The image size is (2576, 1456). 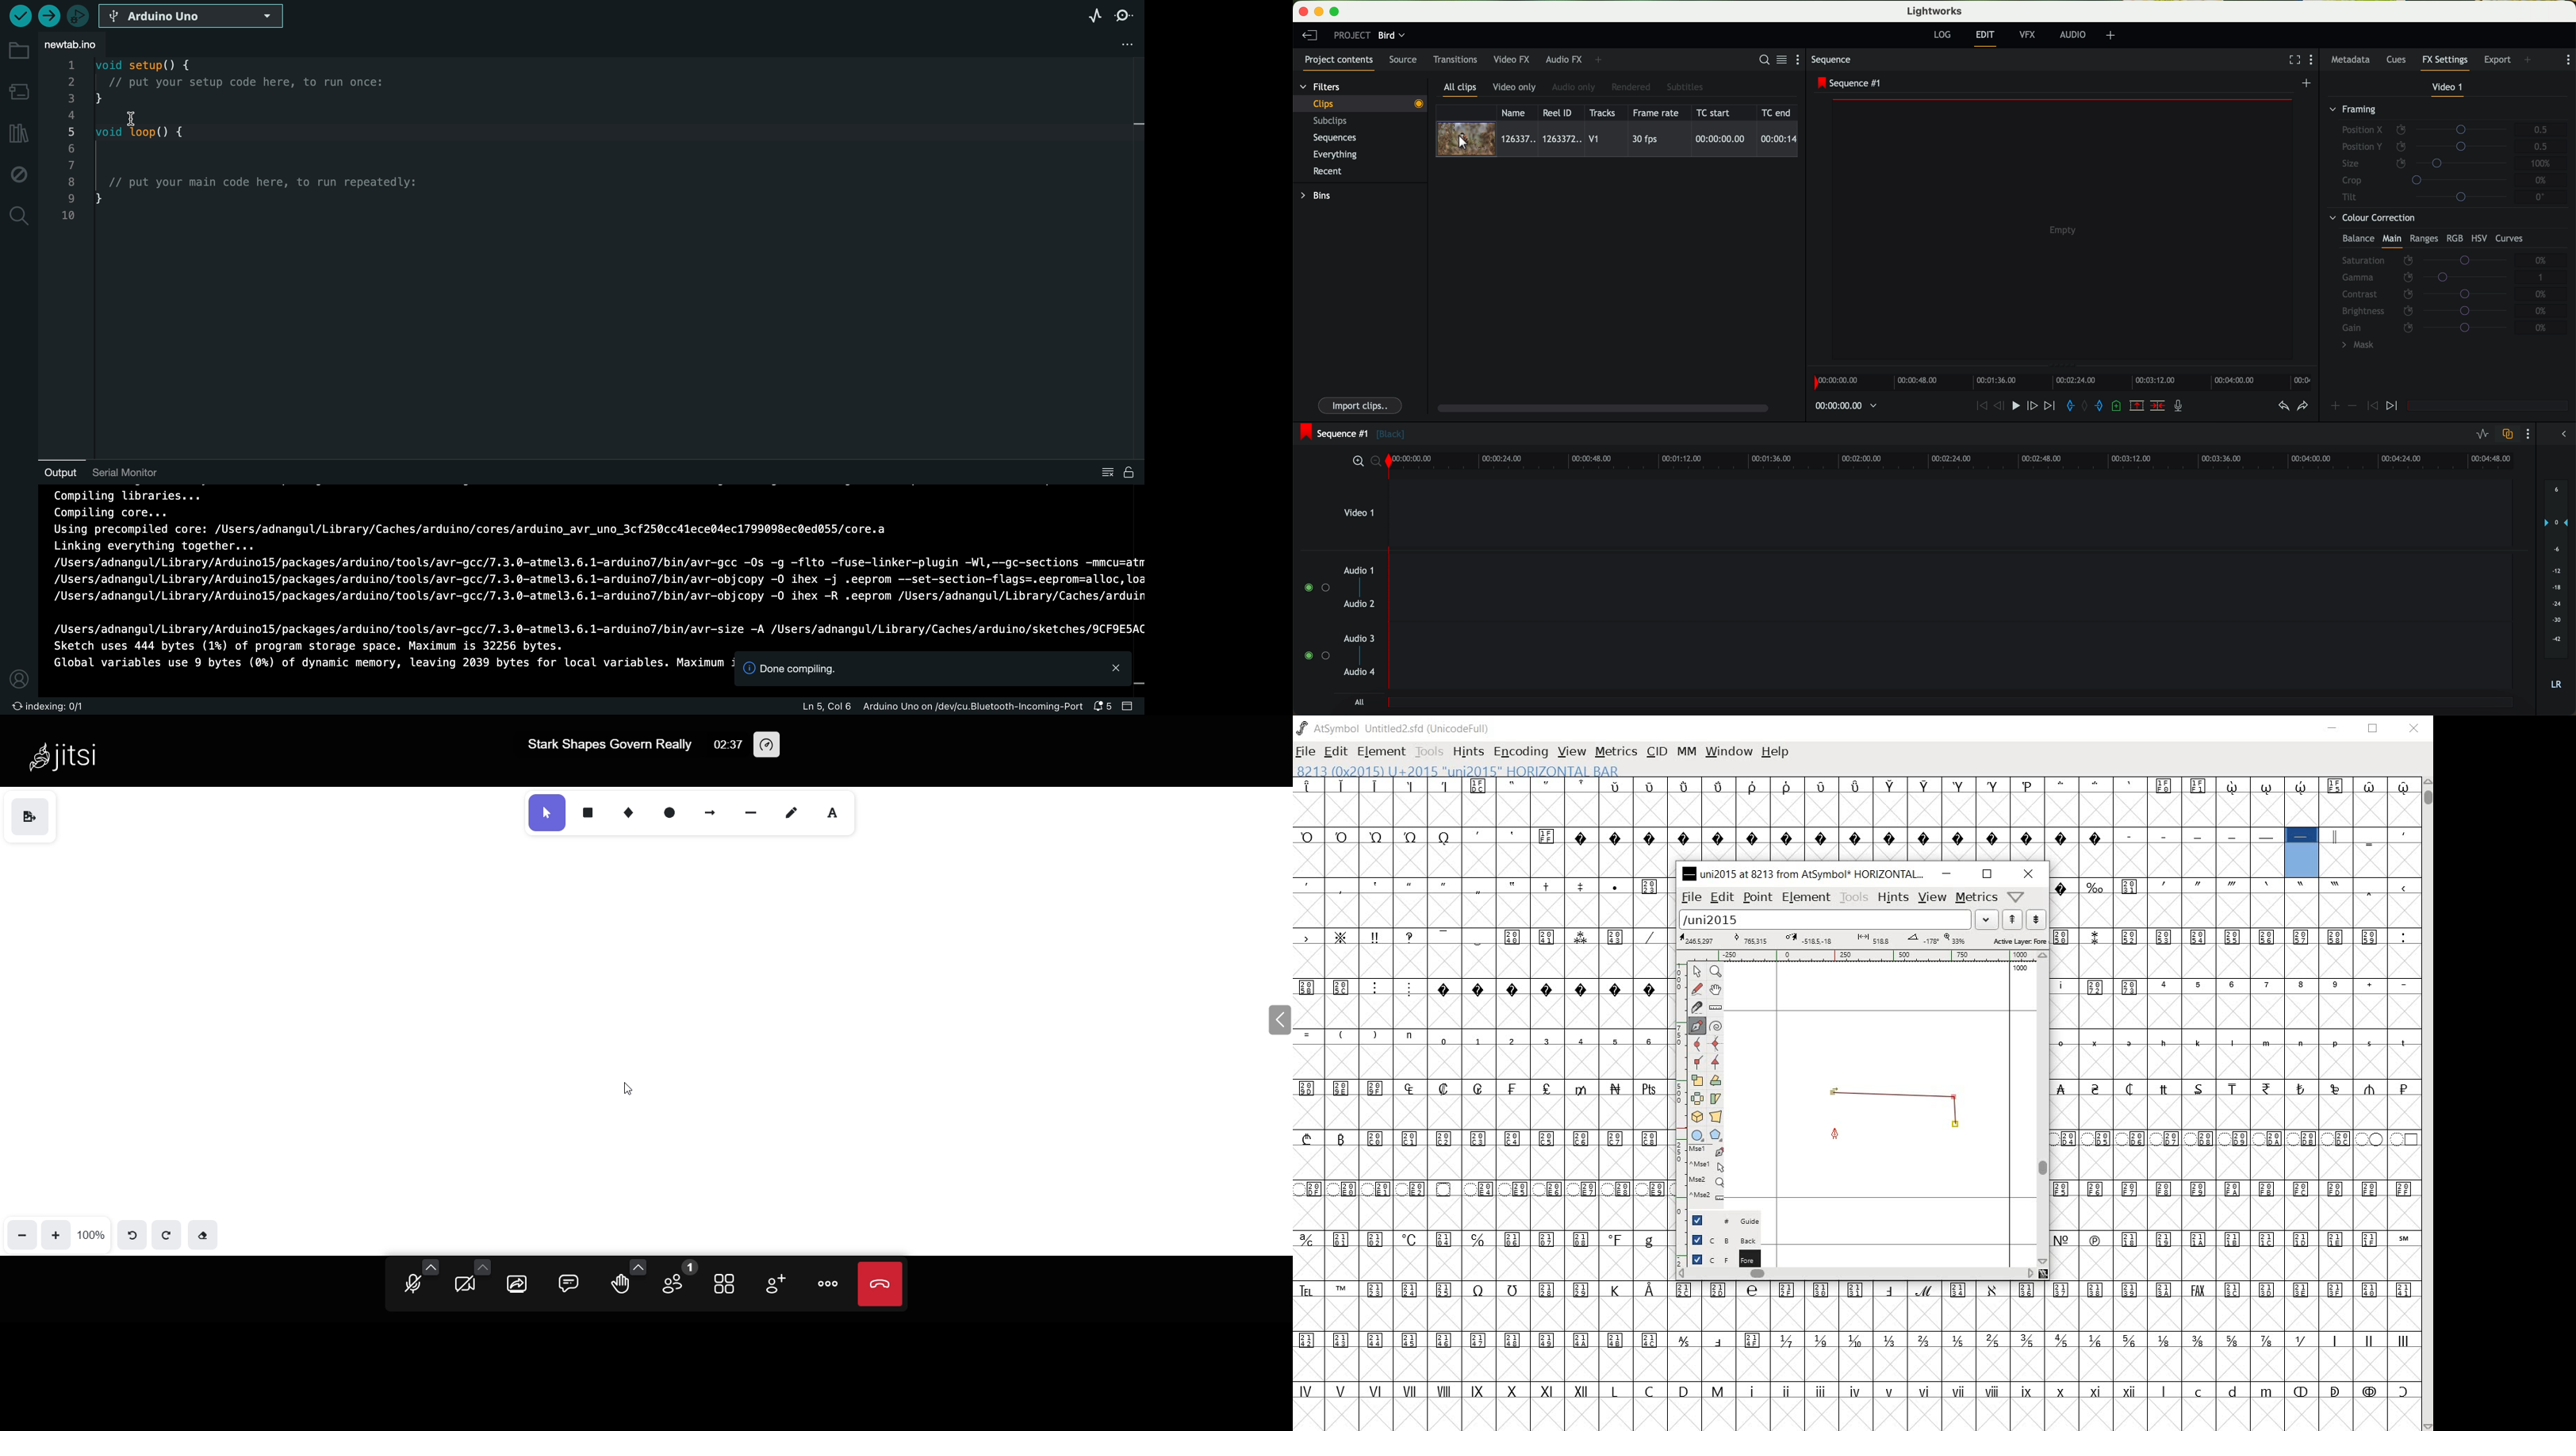 I want to click on audio only, so click(x=1574, y=87).